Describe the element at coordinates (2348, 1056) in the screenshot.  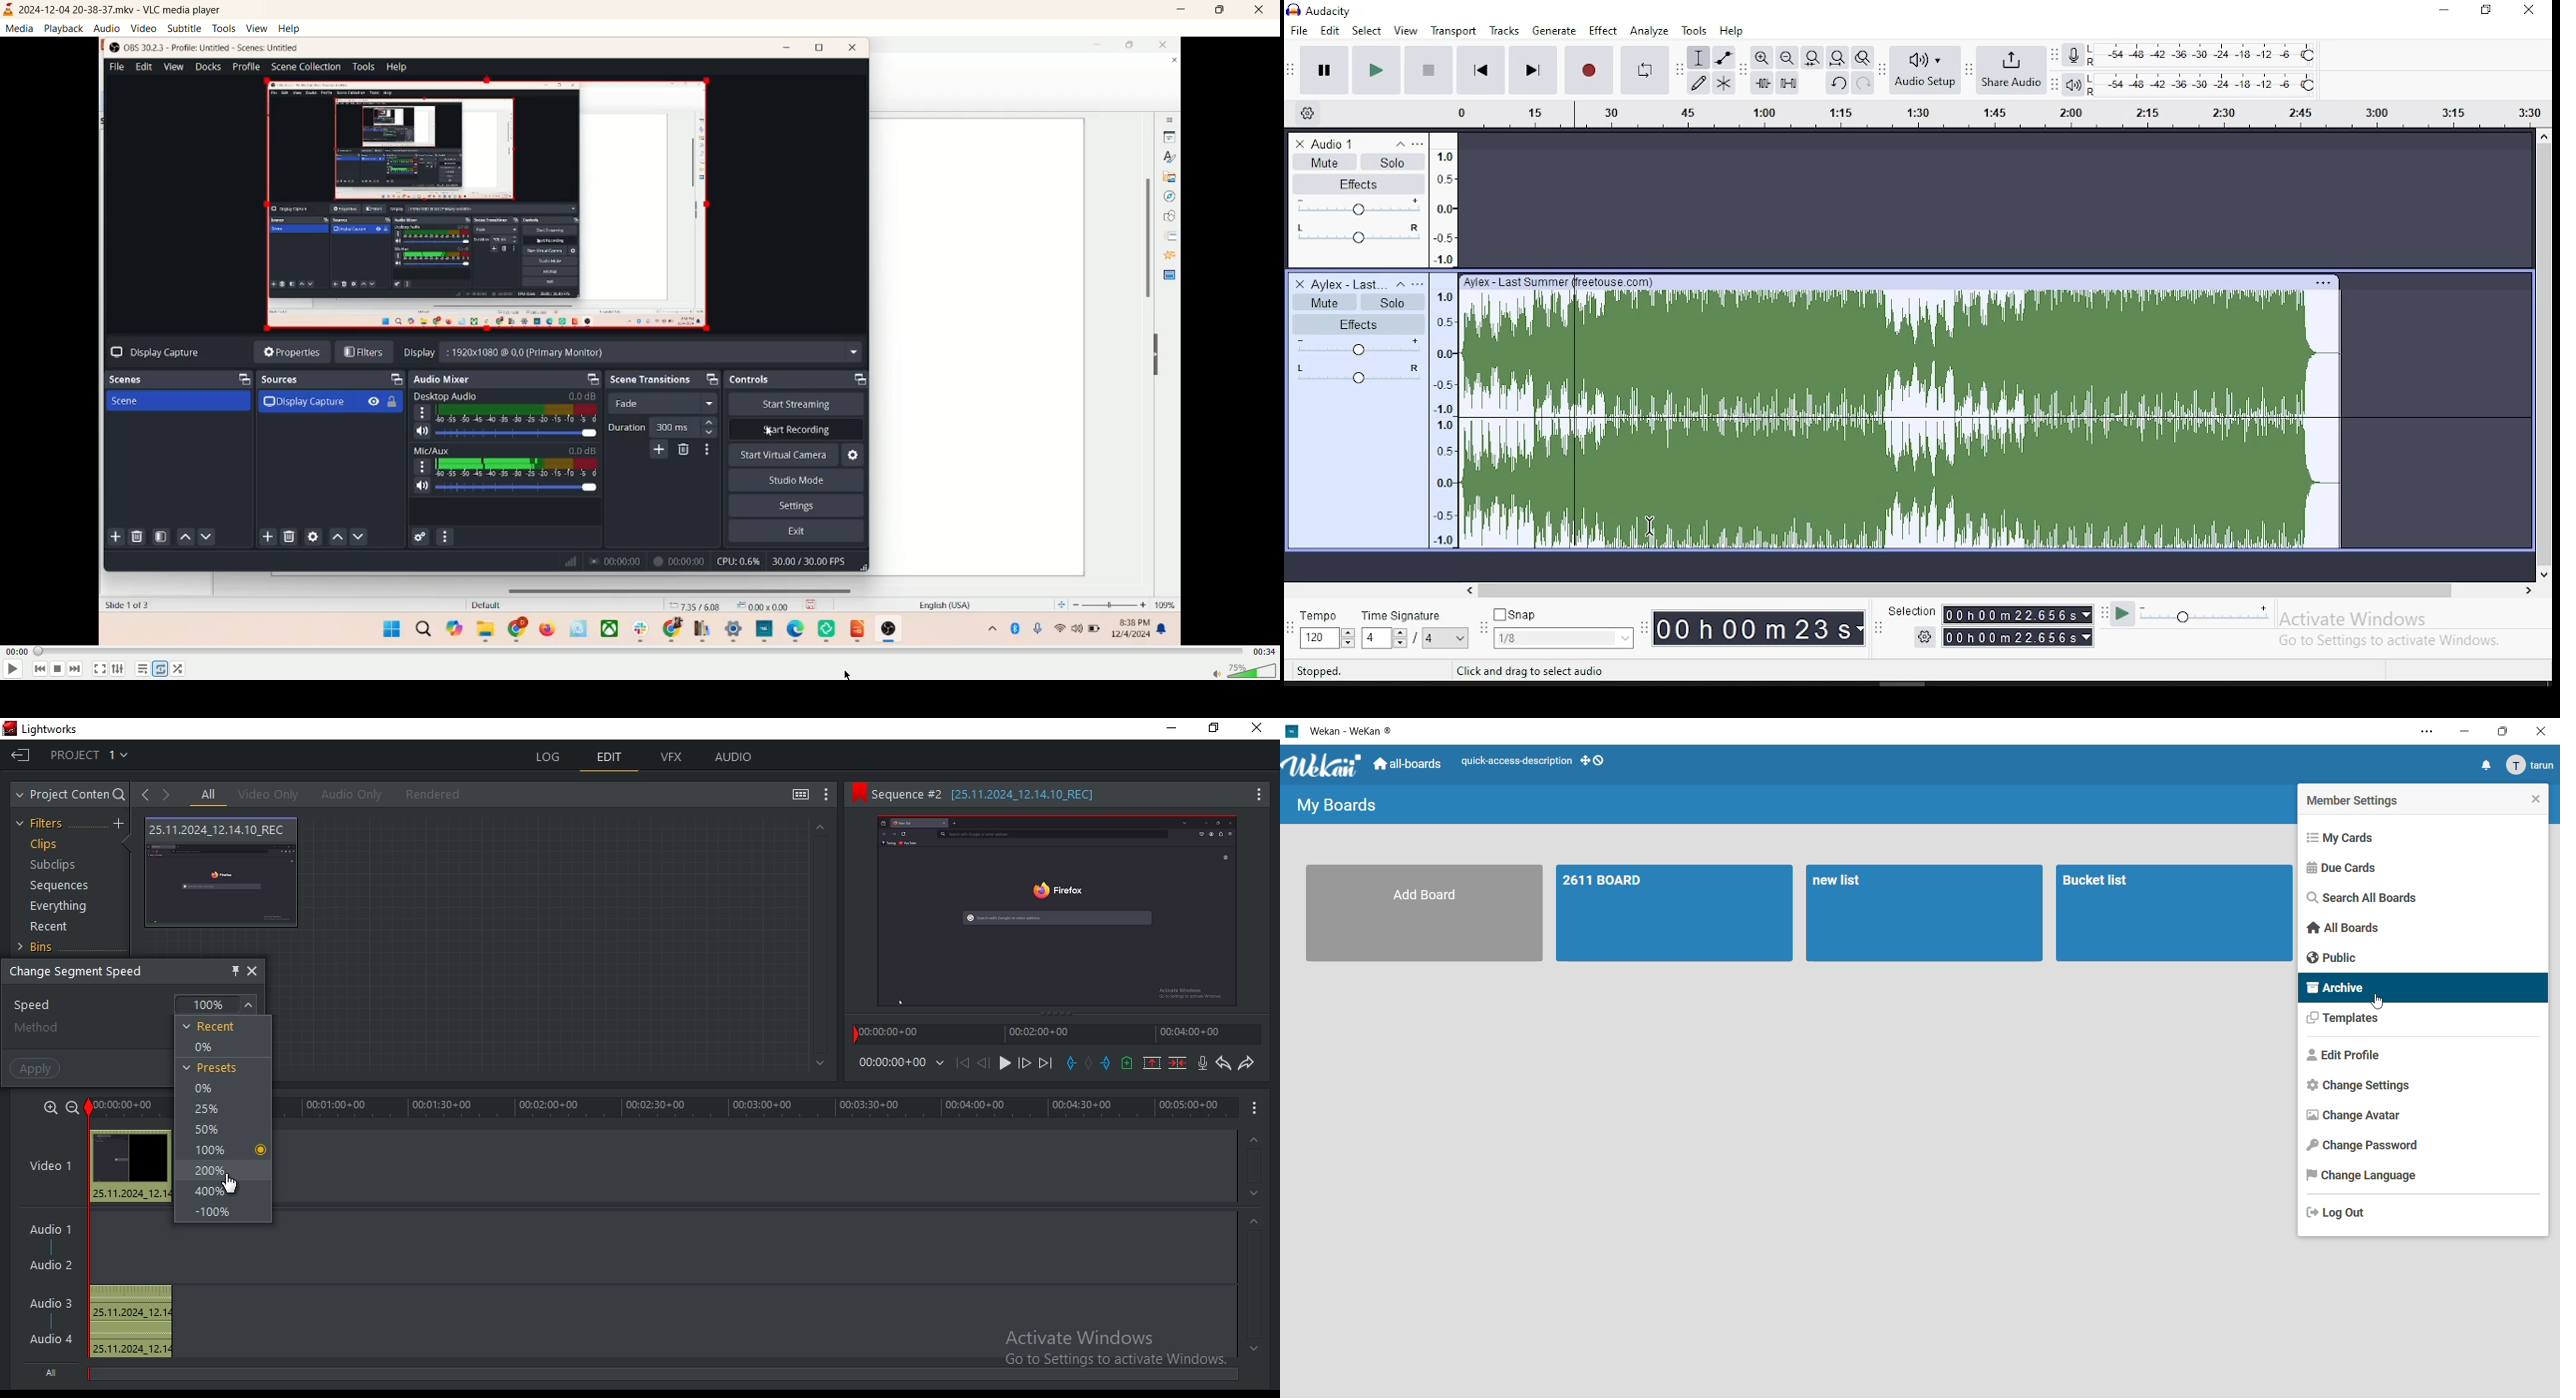
I see `edit profile` at that location.